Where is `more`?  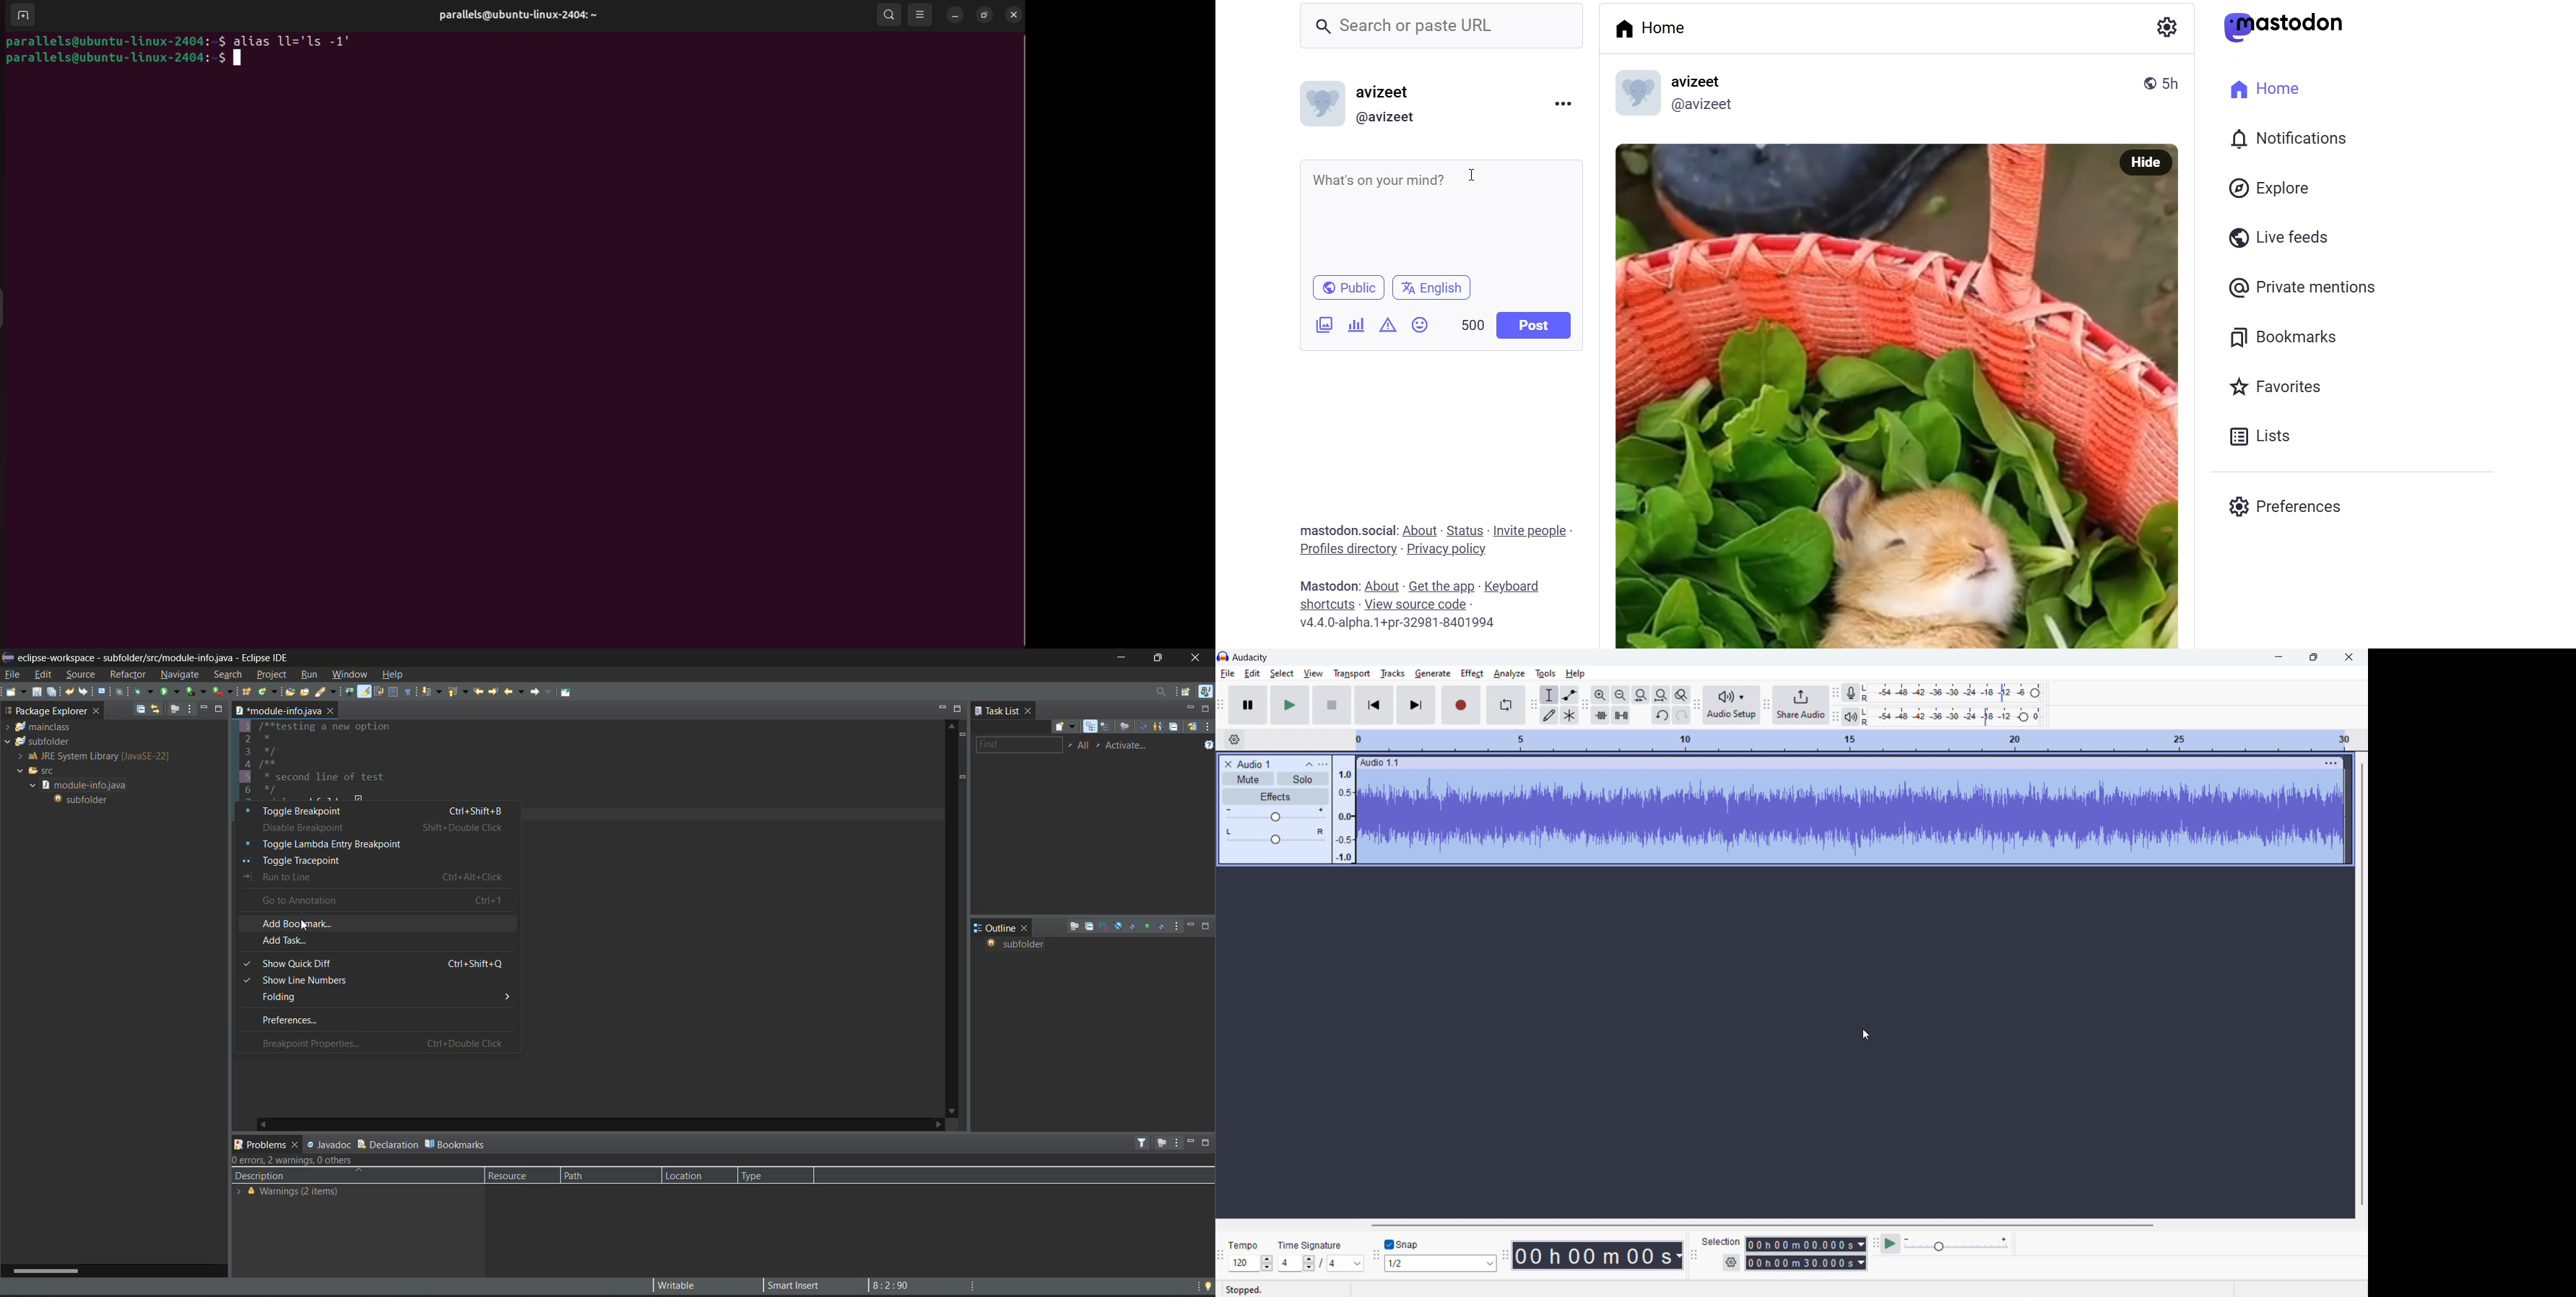
more is located at coordinates (1569, 105).